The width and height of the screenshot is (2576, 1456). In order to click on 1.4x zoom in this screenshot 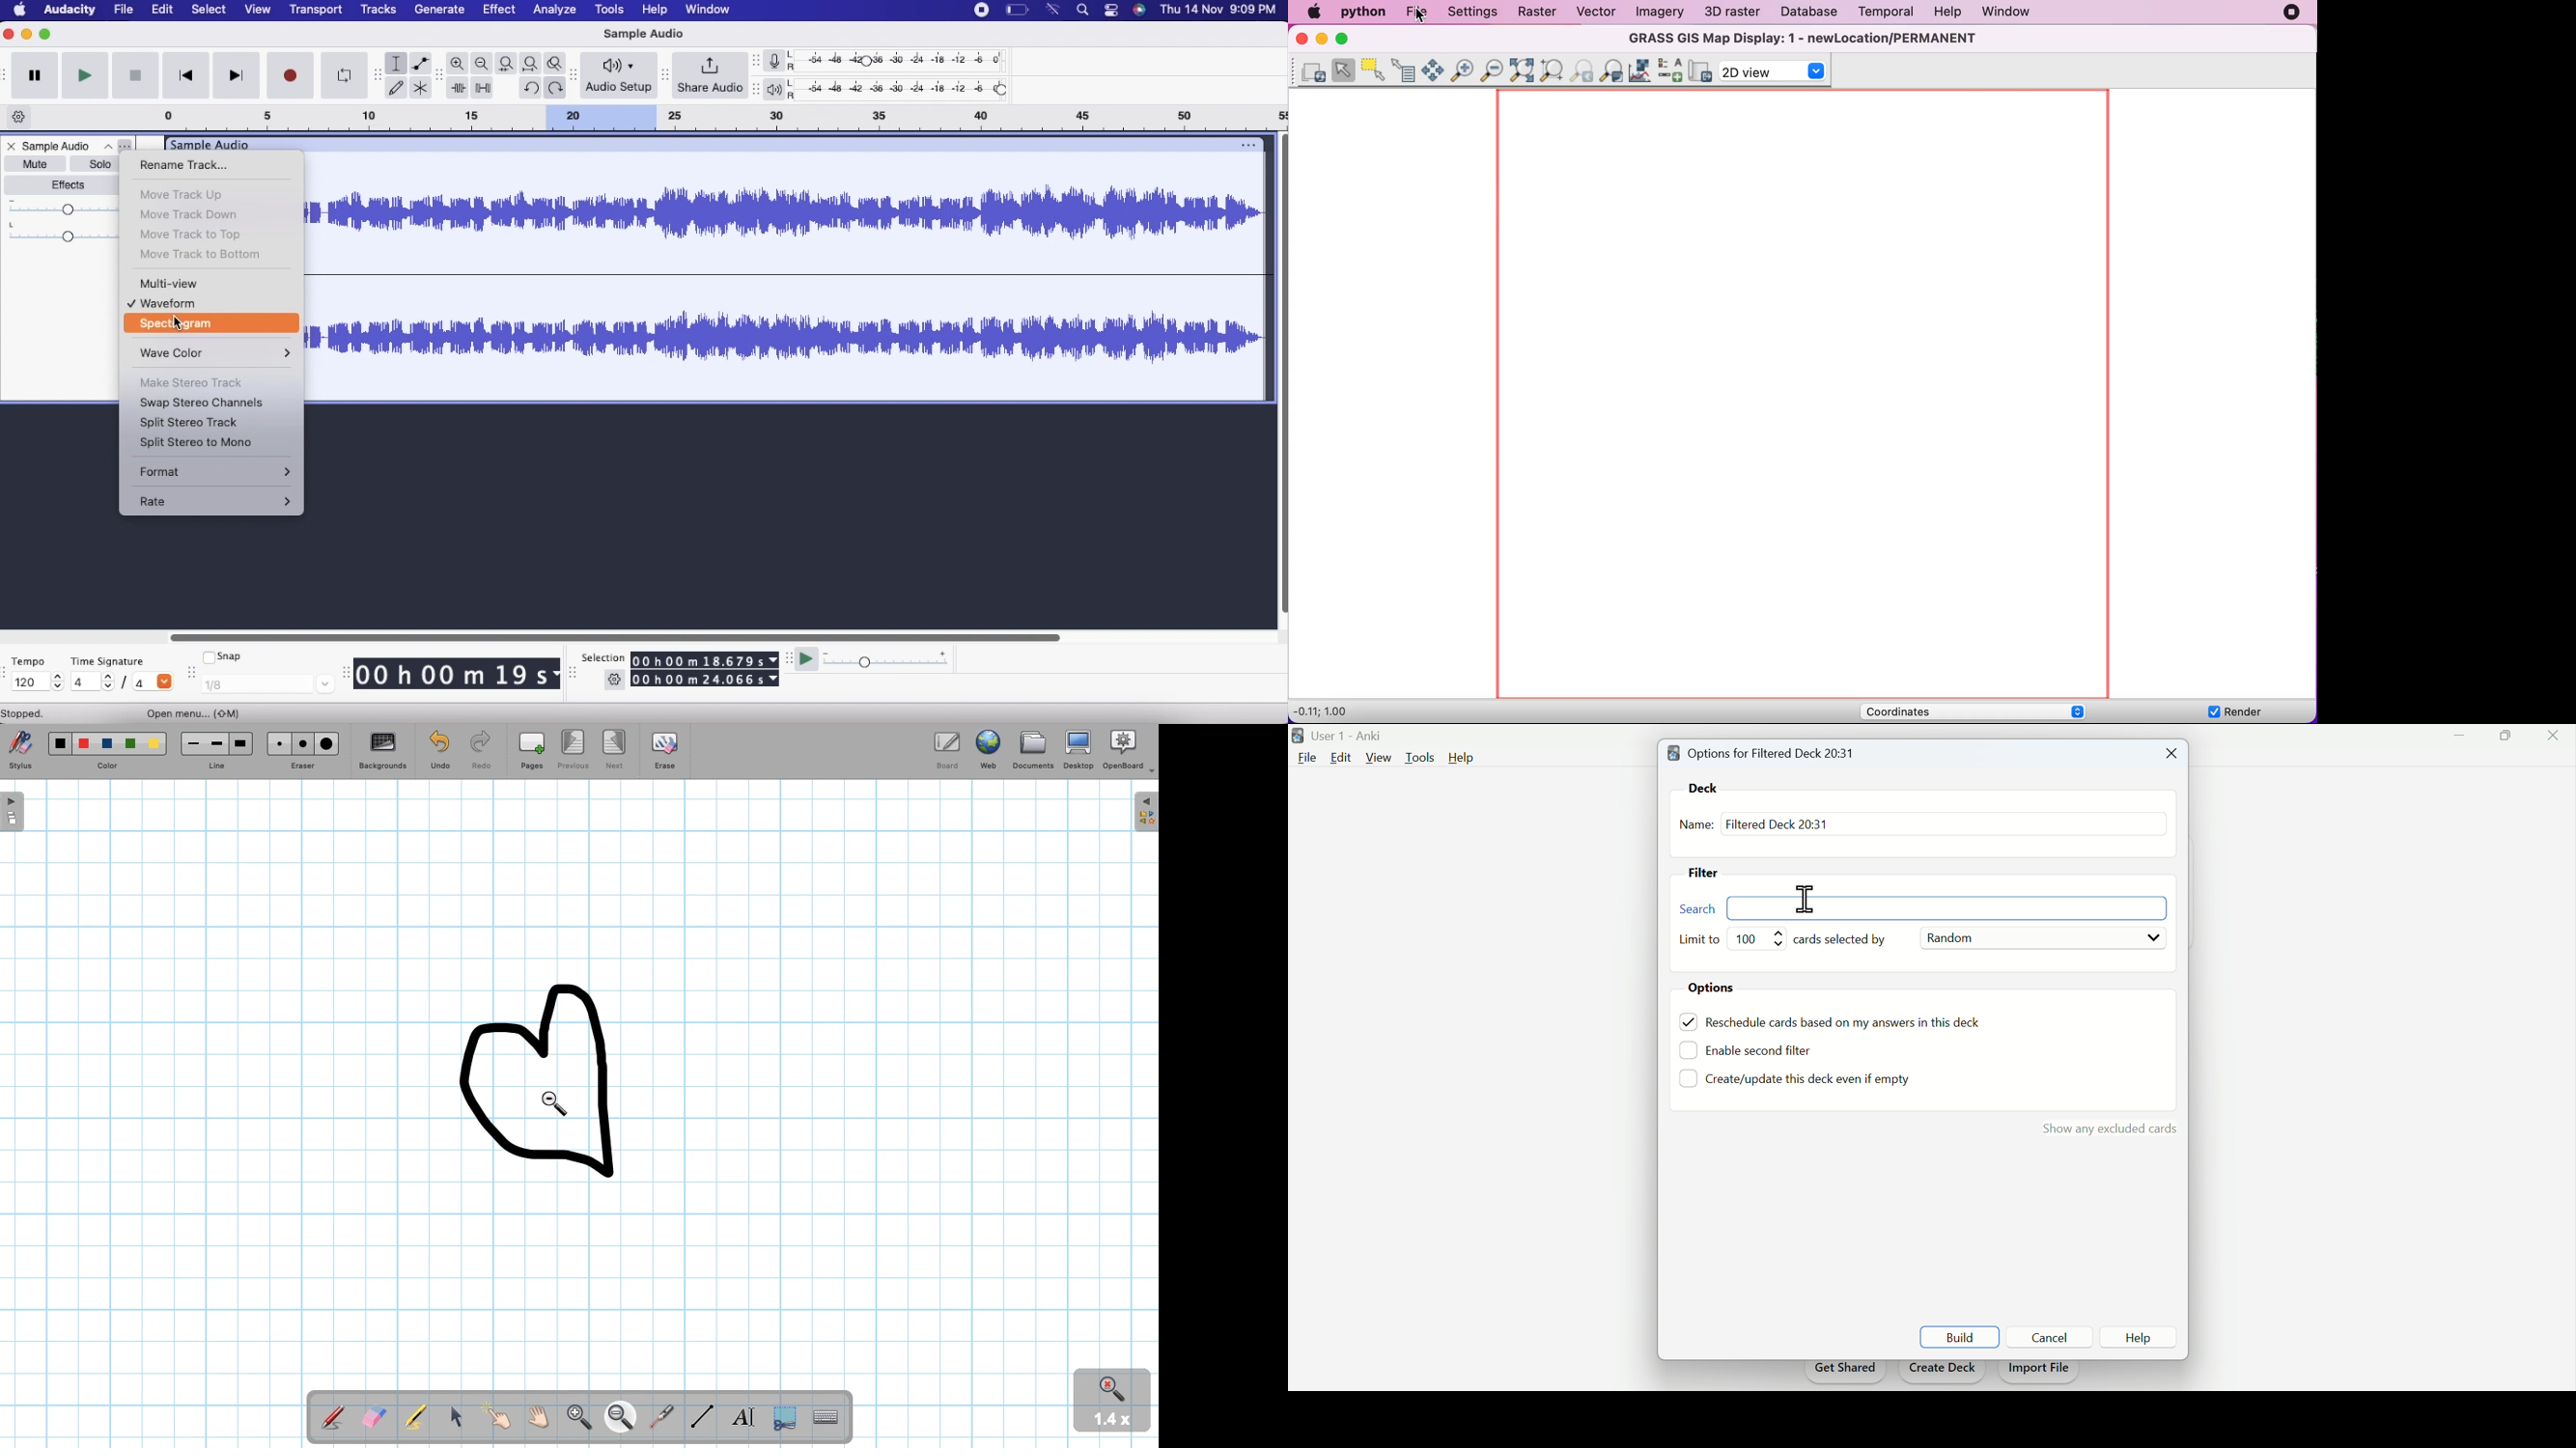, I will do `click(1114, 1422)`.